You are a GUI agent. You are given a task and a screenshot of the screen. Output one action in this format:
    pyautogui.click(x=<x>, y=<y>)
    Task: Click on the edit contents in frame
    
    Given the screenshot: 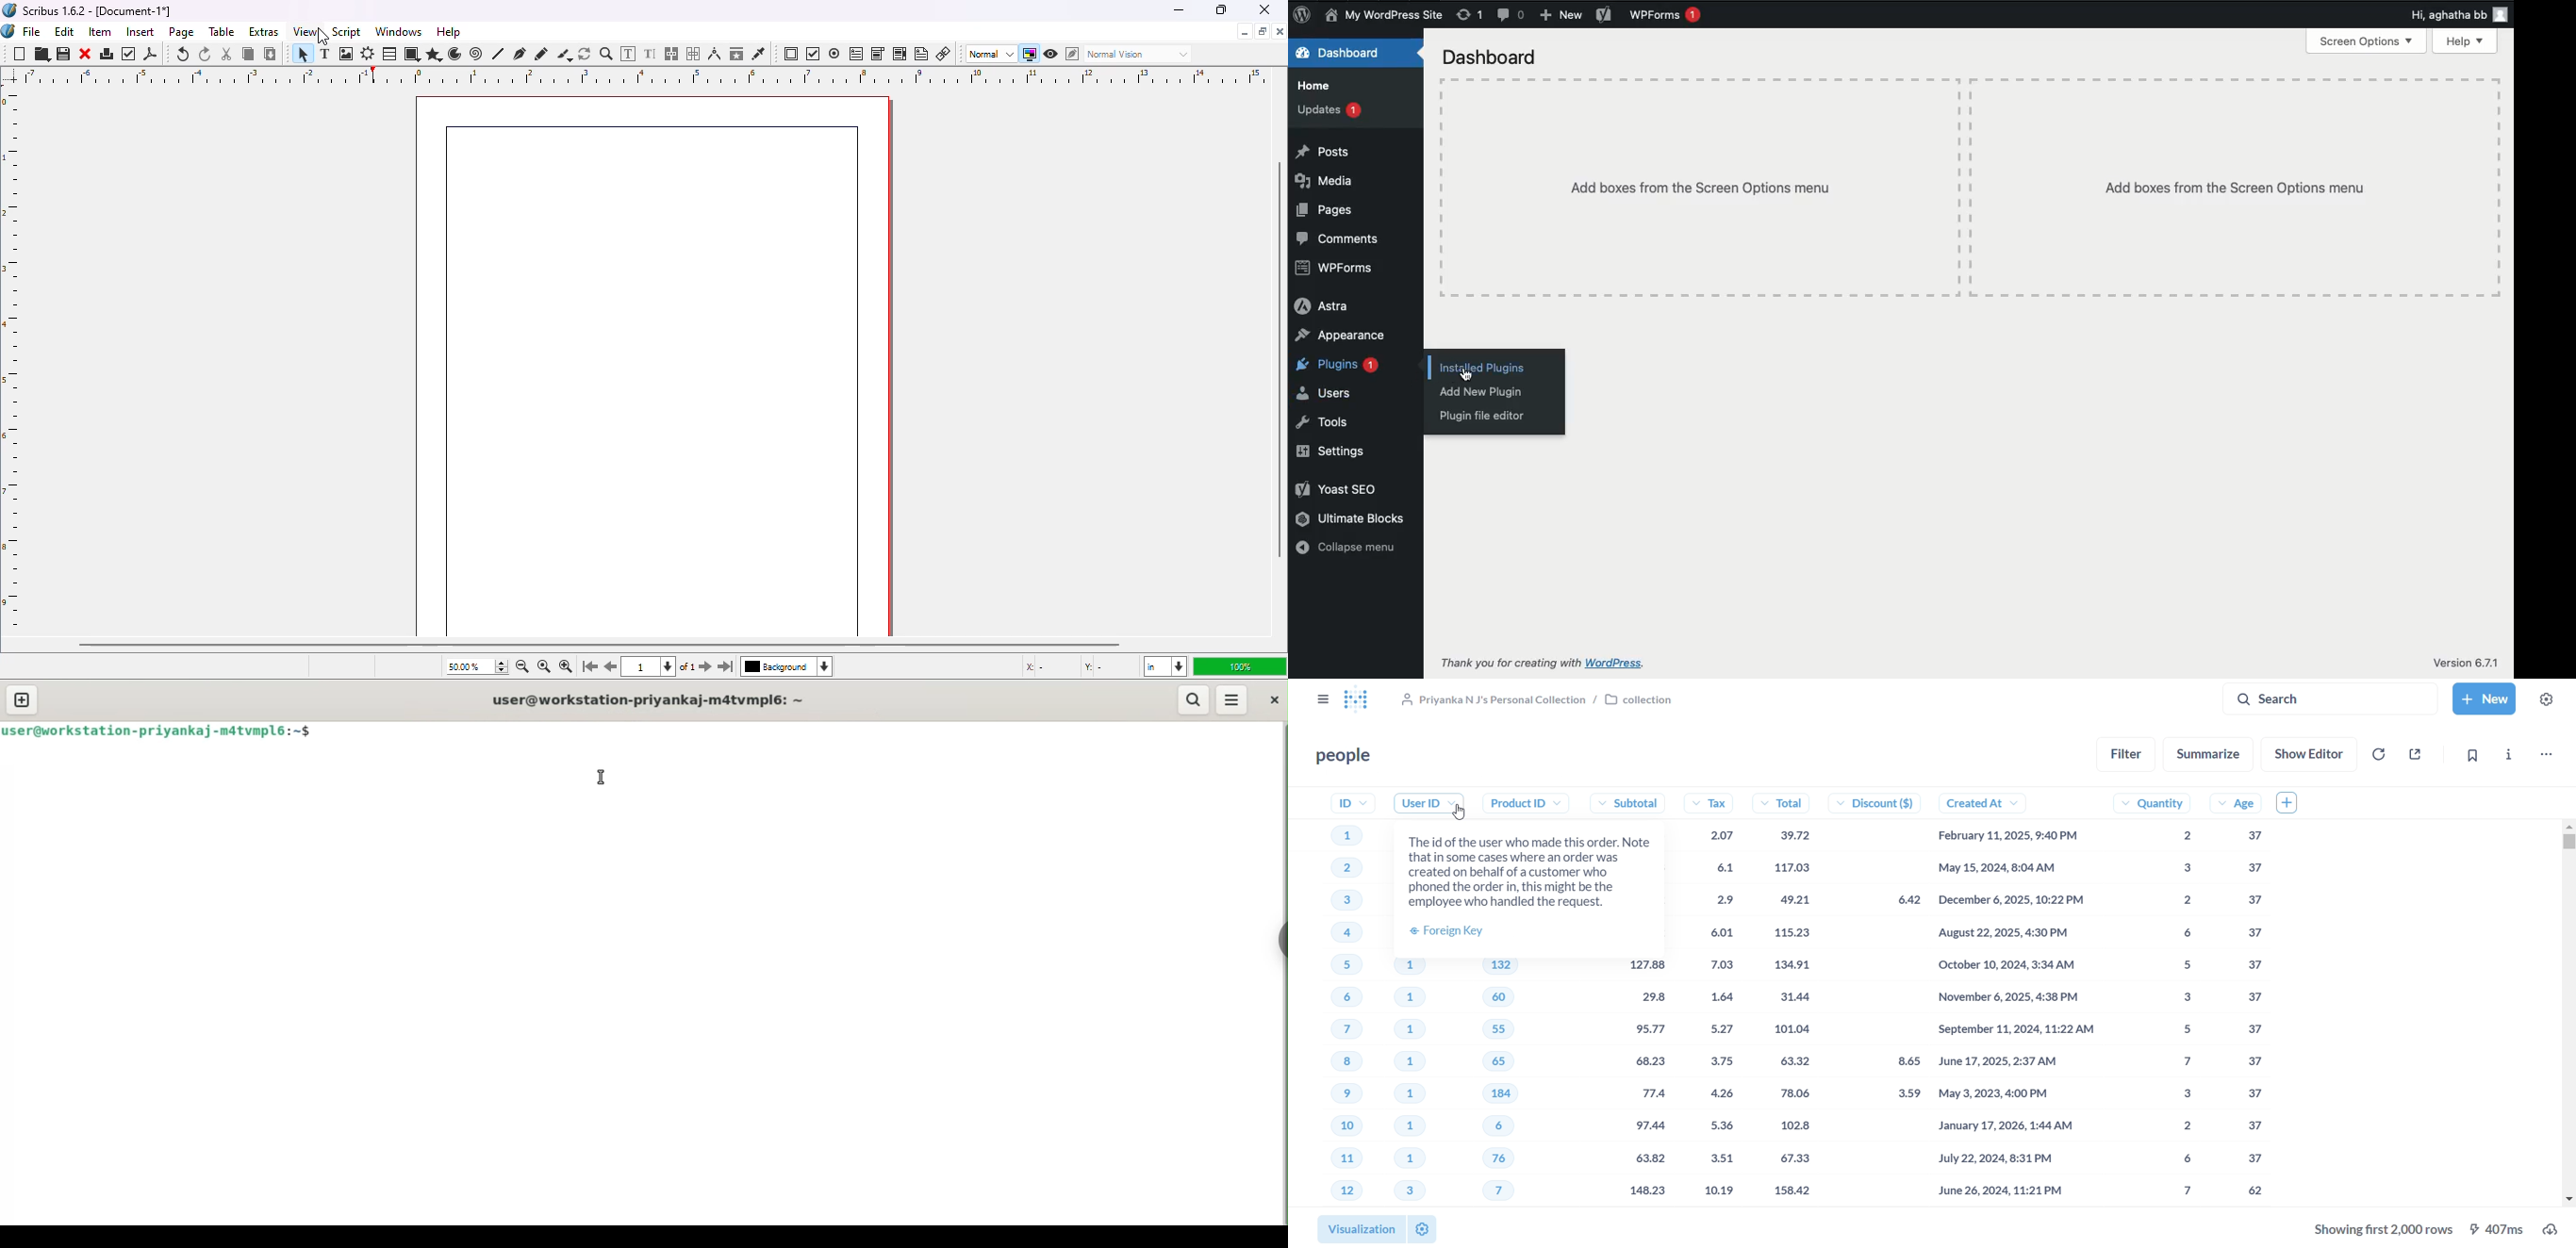 What is the action you would take?
    pyautogui.click(x=629, y=53)
    